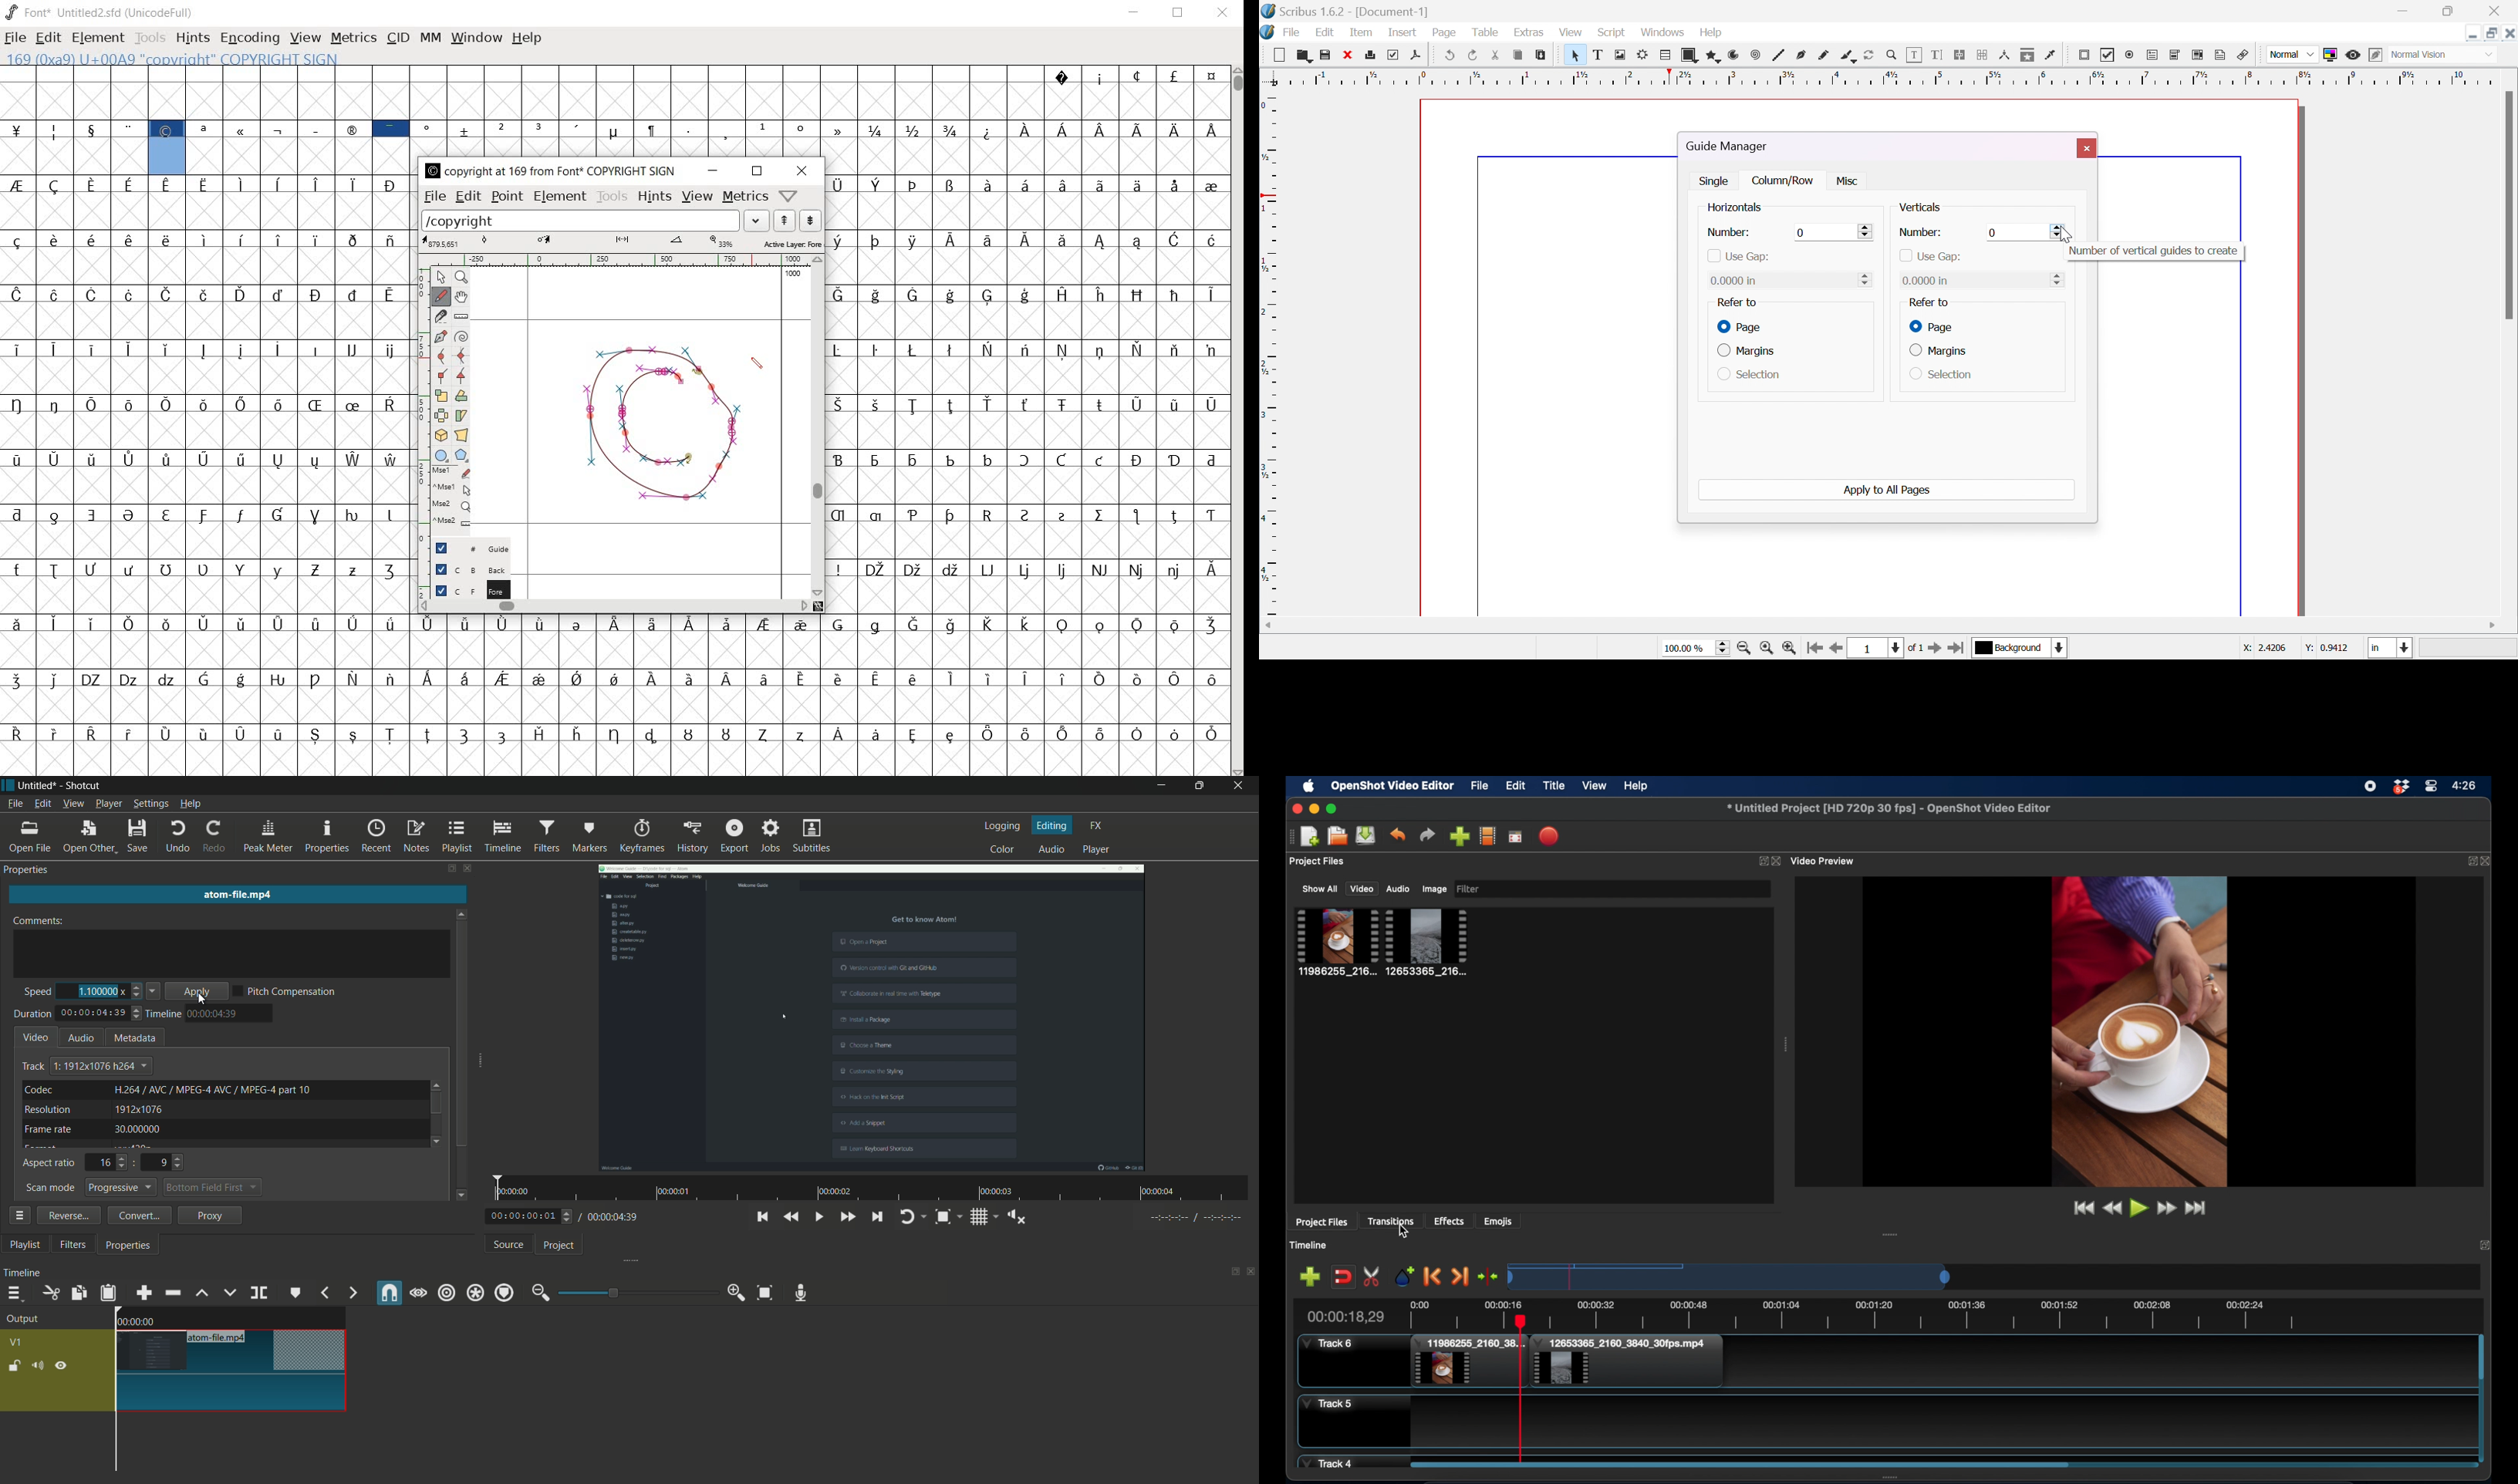 This screenshot has height=1484, width=2520. What do you see at coordinates (1742, 327) in the screenshot?
I see `page` at bounding box center [1742, 327].